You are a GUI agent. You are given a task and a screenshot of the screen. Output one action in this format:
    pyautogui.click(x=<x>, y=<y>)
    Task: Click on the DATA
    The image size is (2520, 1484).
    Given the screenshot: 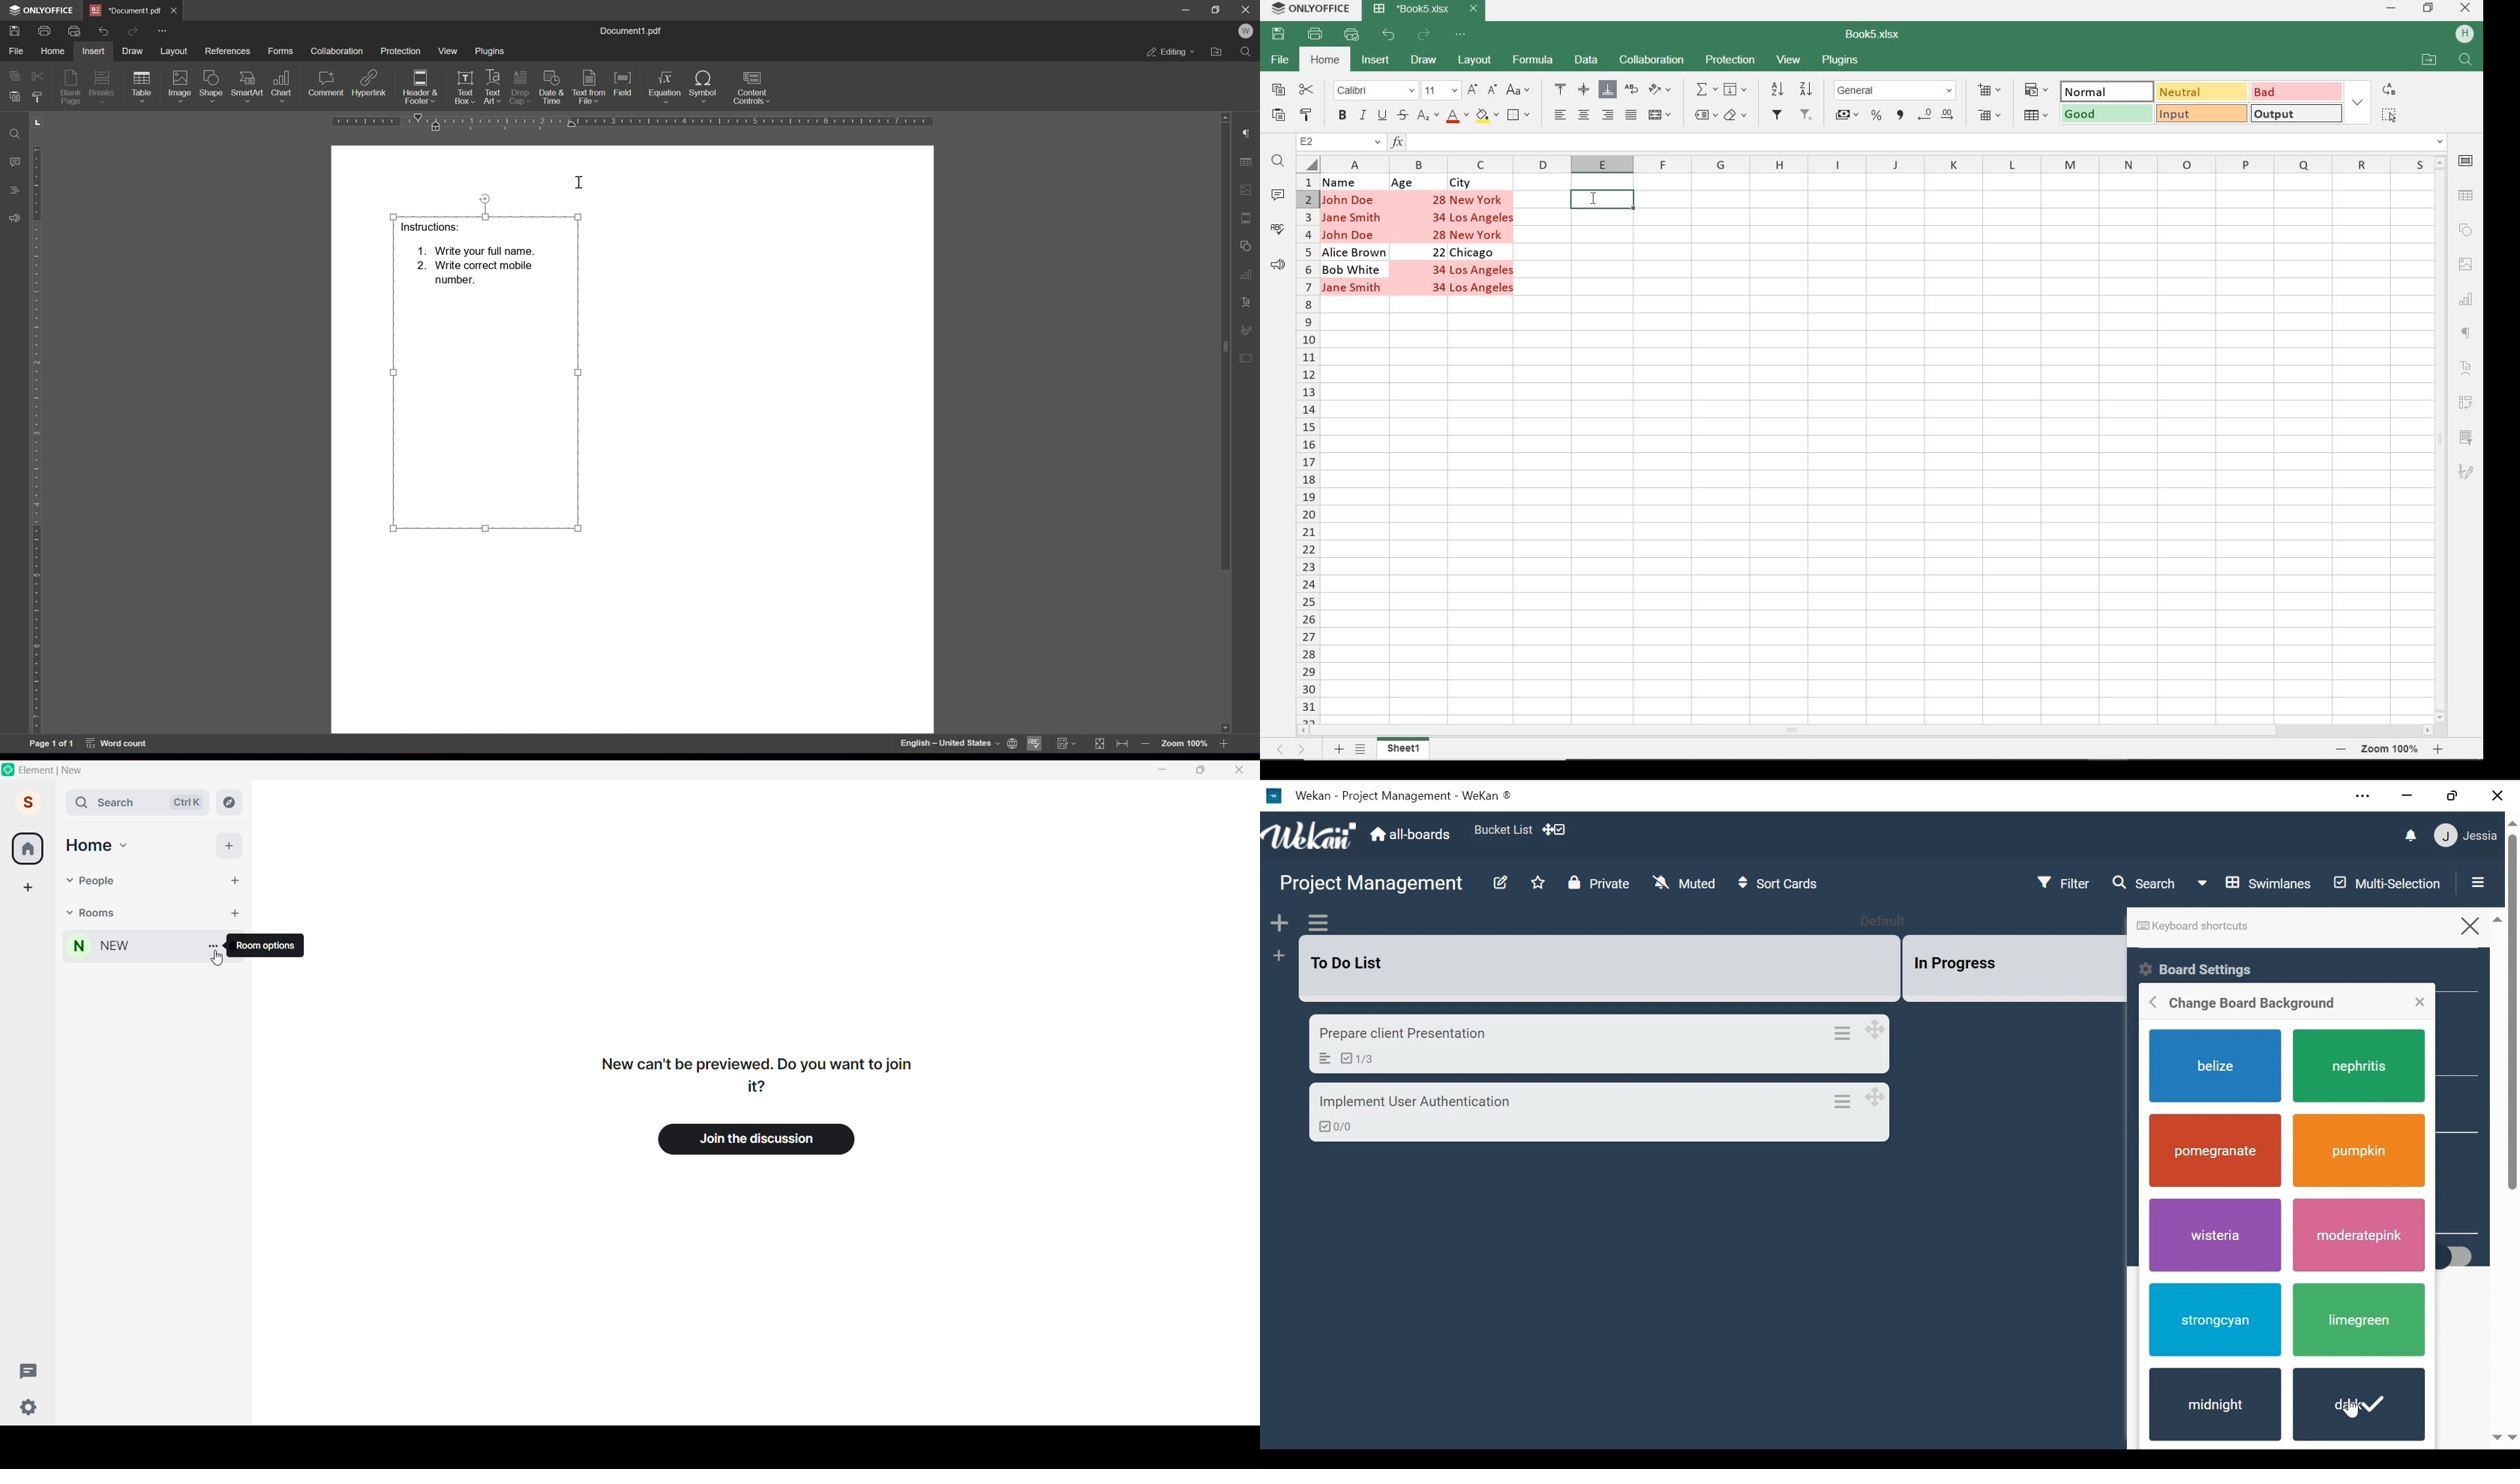 What is the action you would take?
    pyautogui.click(x=1587, y=63)
    